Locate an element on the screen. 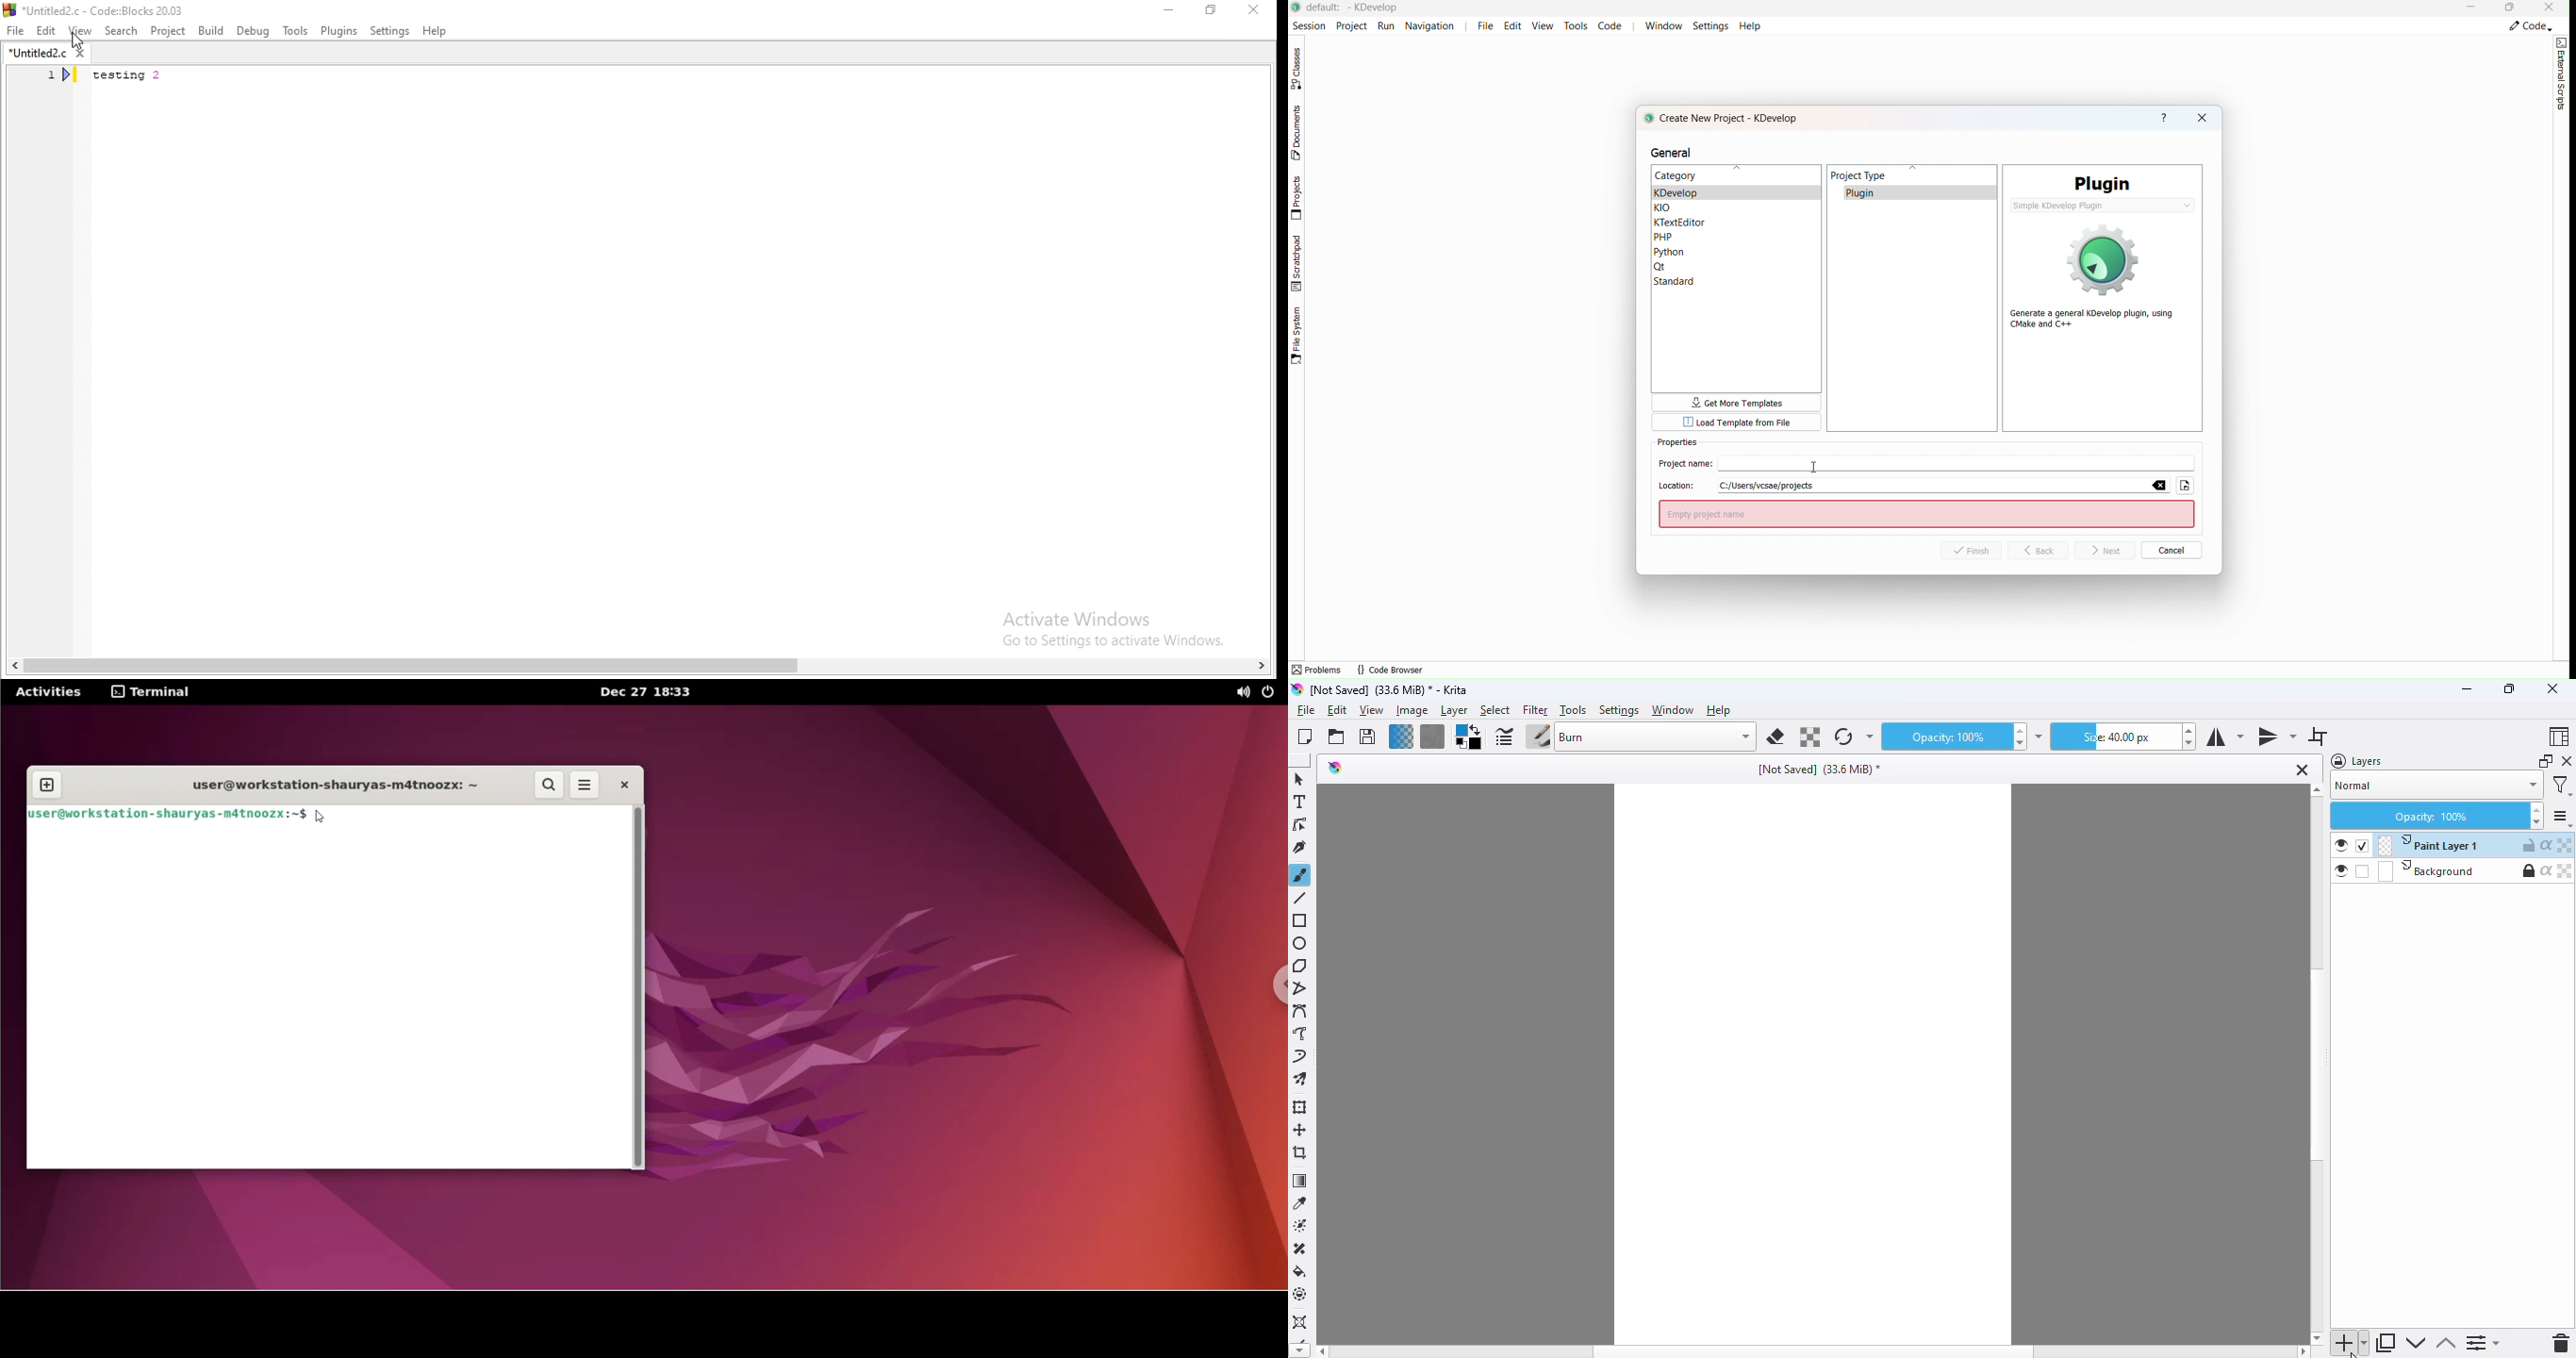  Restore is located at coordinates (1213, 10).